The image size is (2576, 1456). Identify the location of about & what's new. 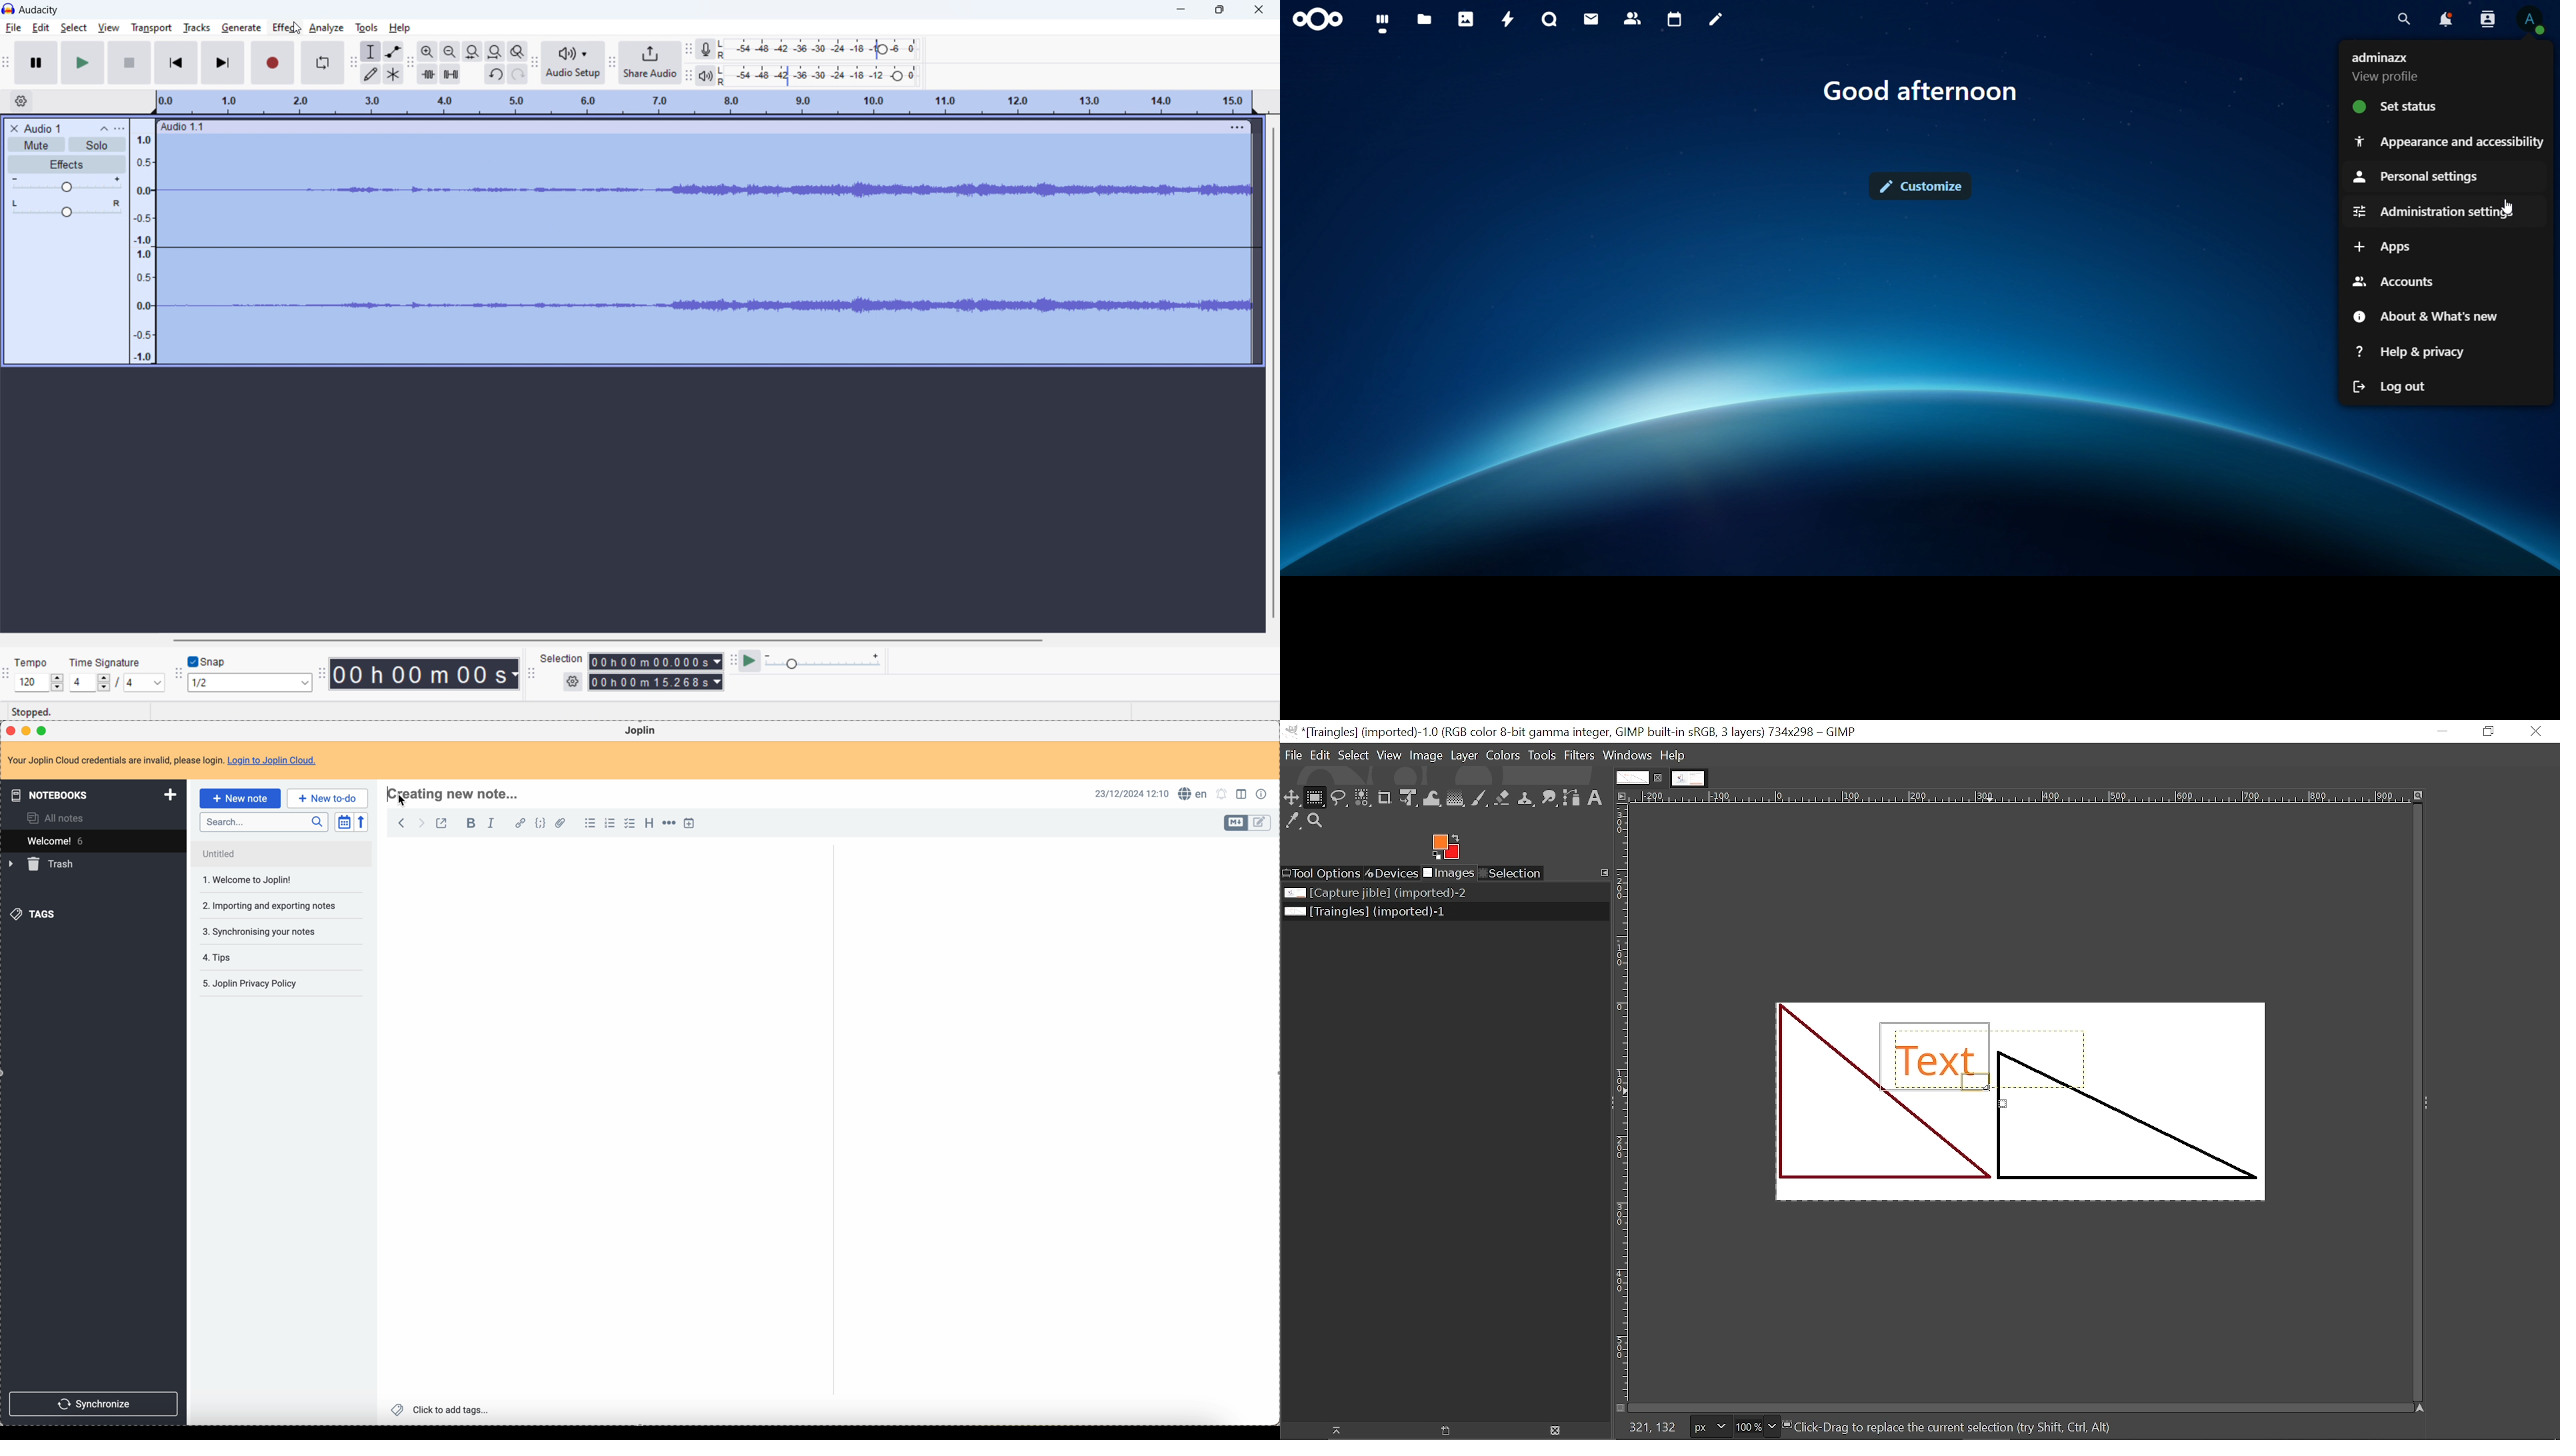
(2427, 317).